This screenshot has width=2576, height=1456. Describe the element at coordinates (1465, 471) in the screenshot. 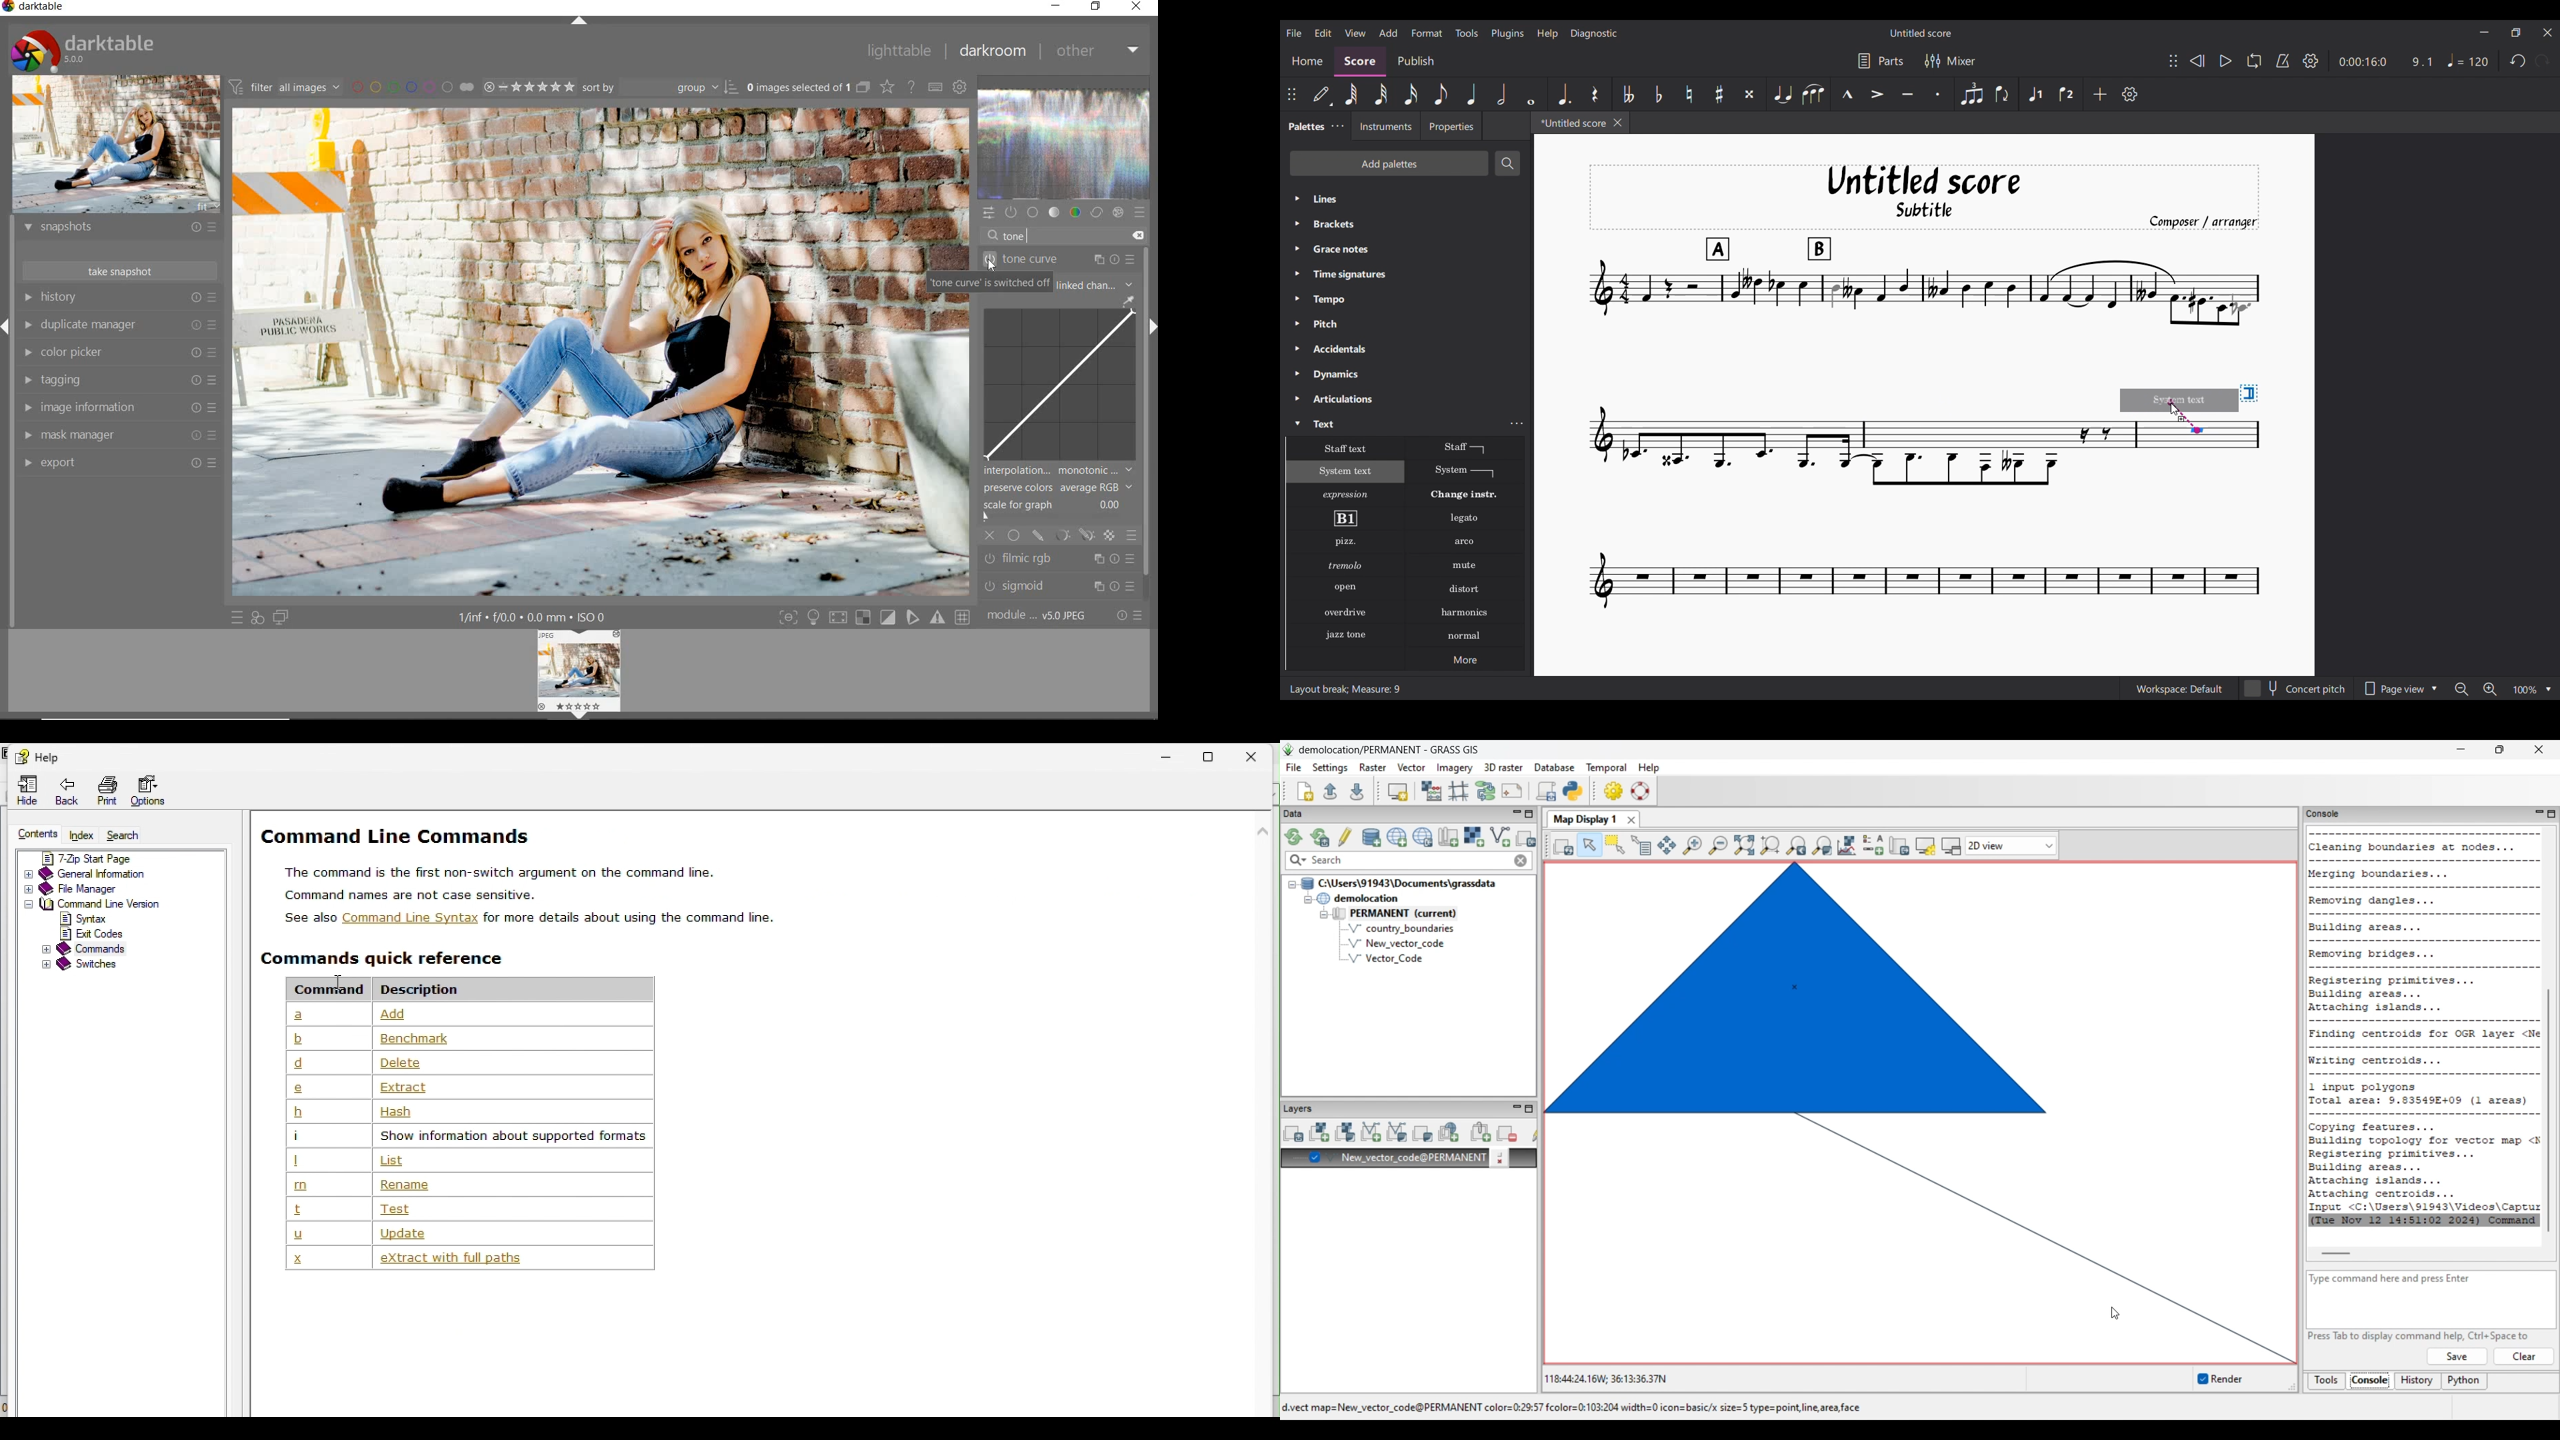

I see `System text line` at that location.